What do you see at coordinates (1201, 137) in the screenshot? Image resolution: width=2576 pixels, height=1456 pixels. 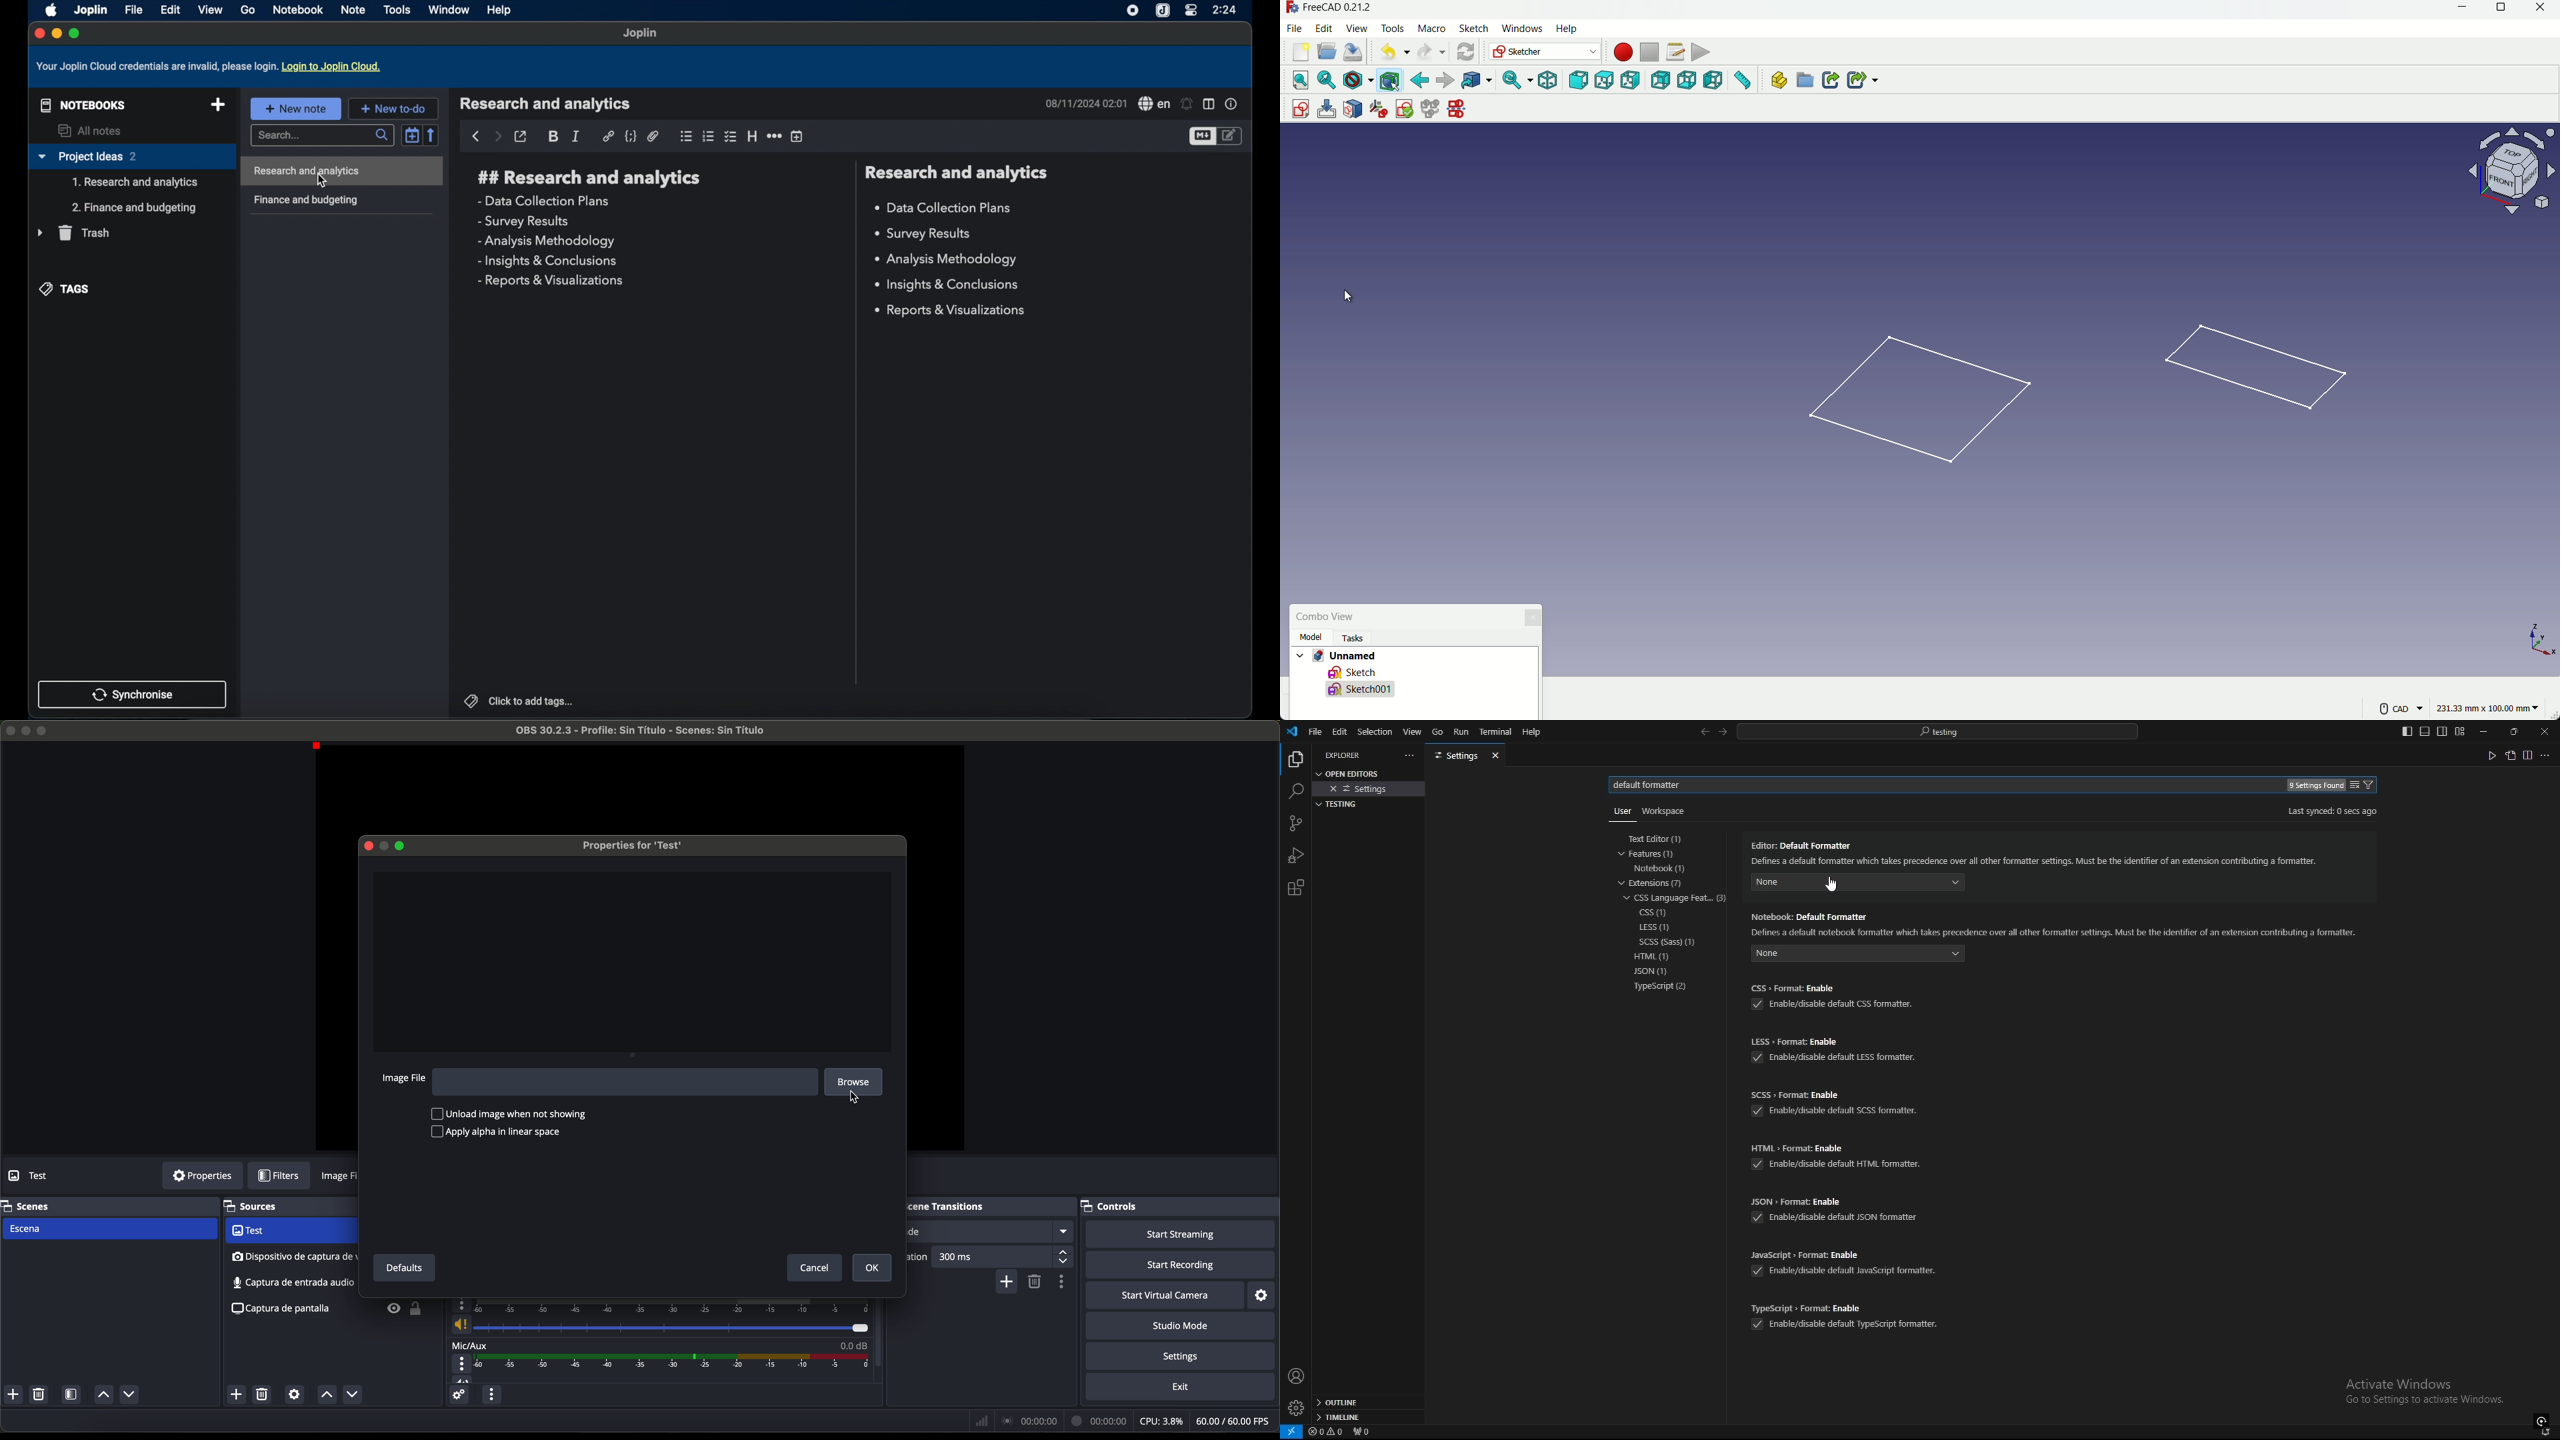 I see `toggle editor` at bounding box center [1201, 137].